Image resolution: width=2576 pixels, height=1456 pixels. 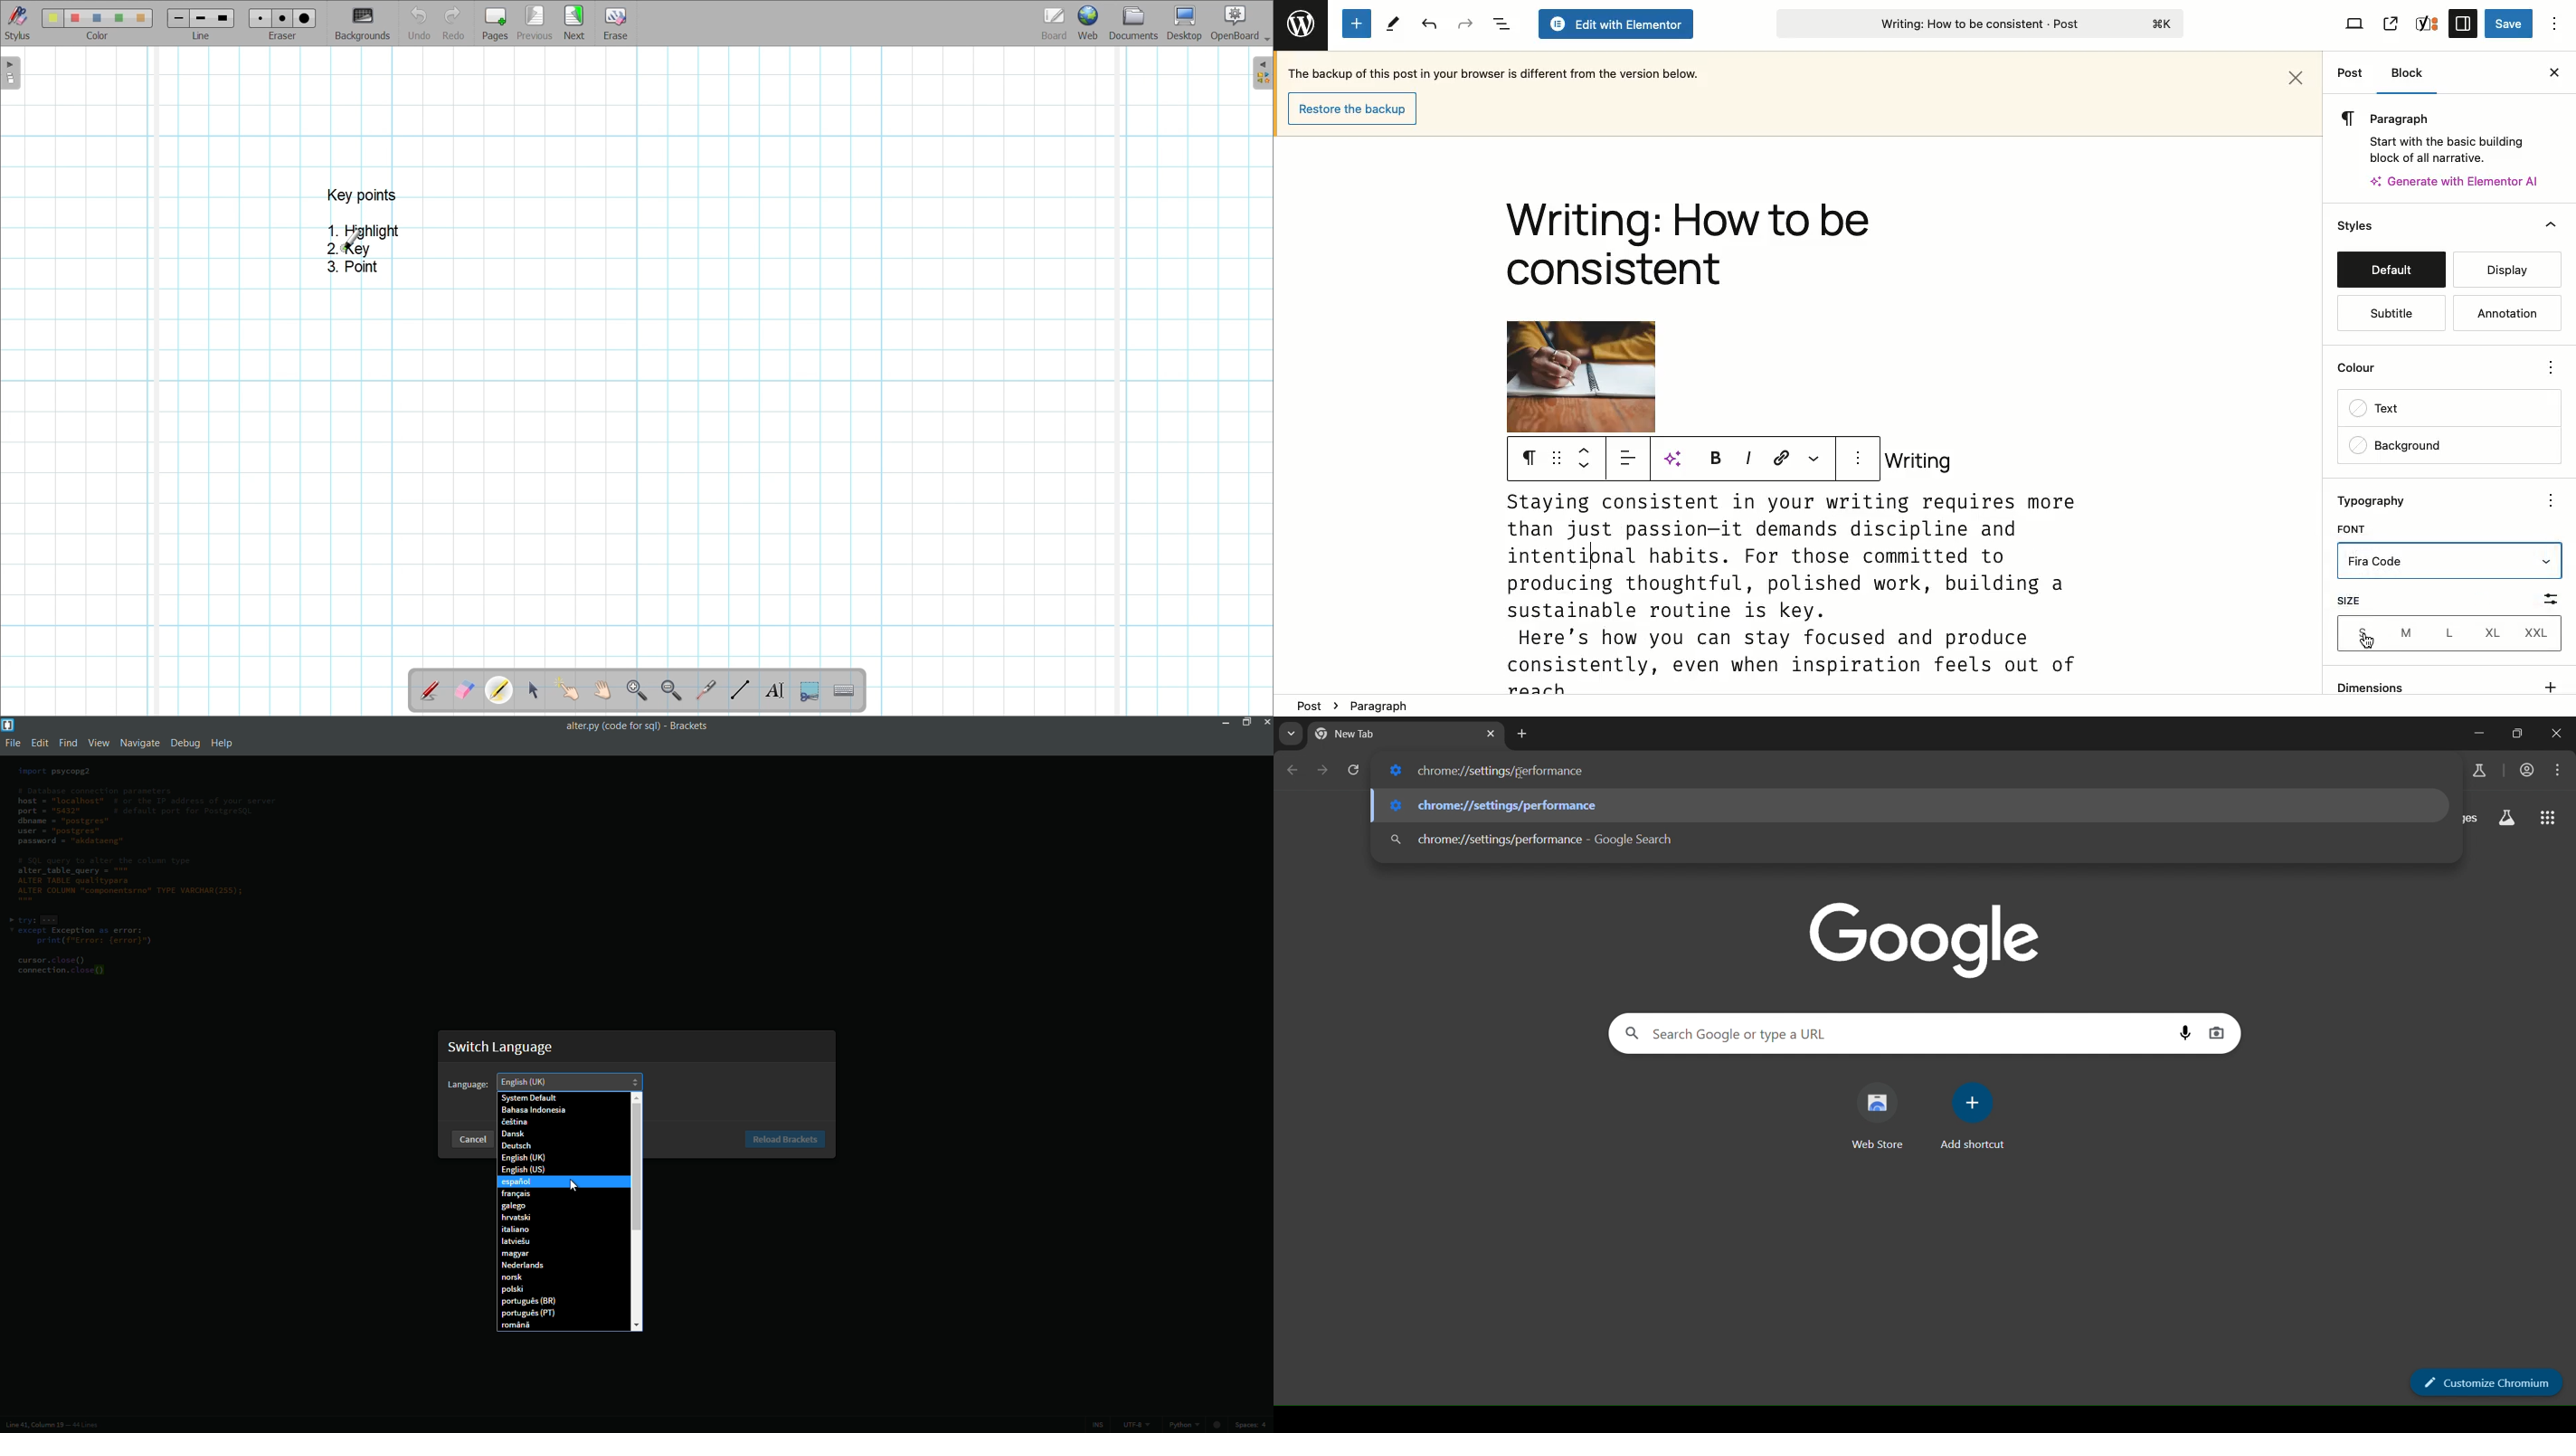 I want to click on go back one page, so click(x=1292, y=772).